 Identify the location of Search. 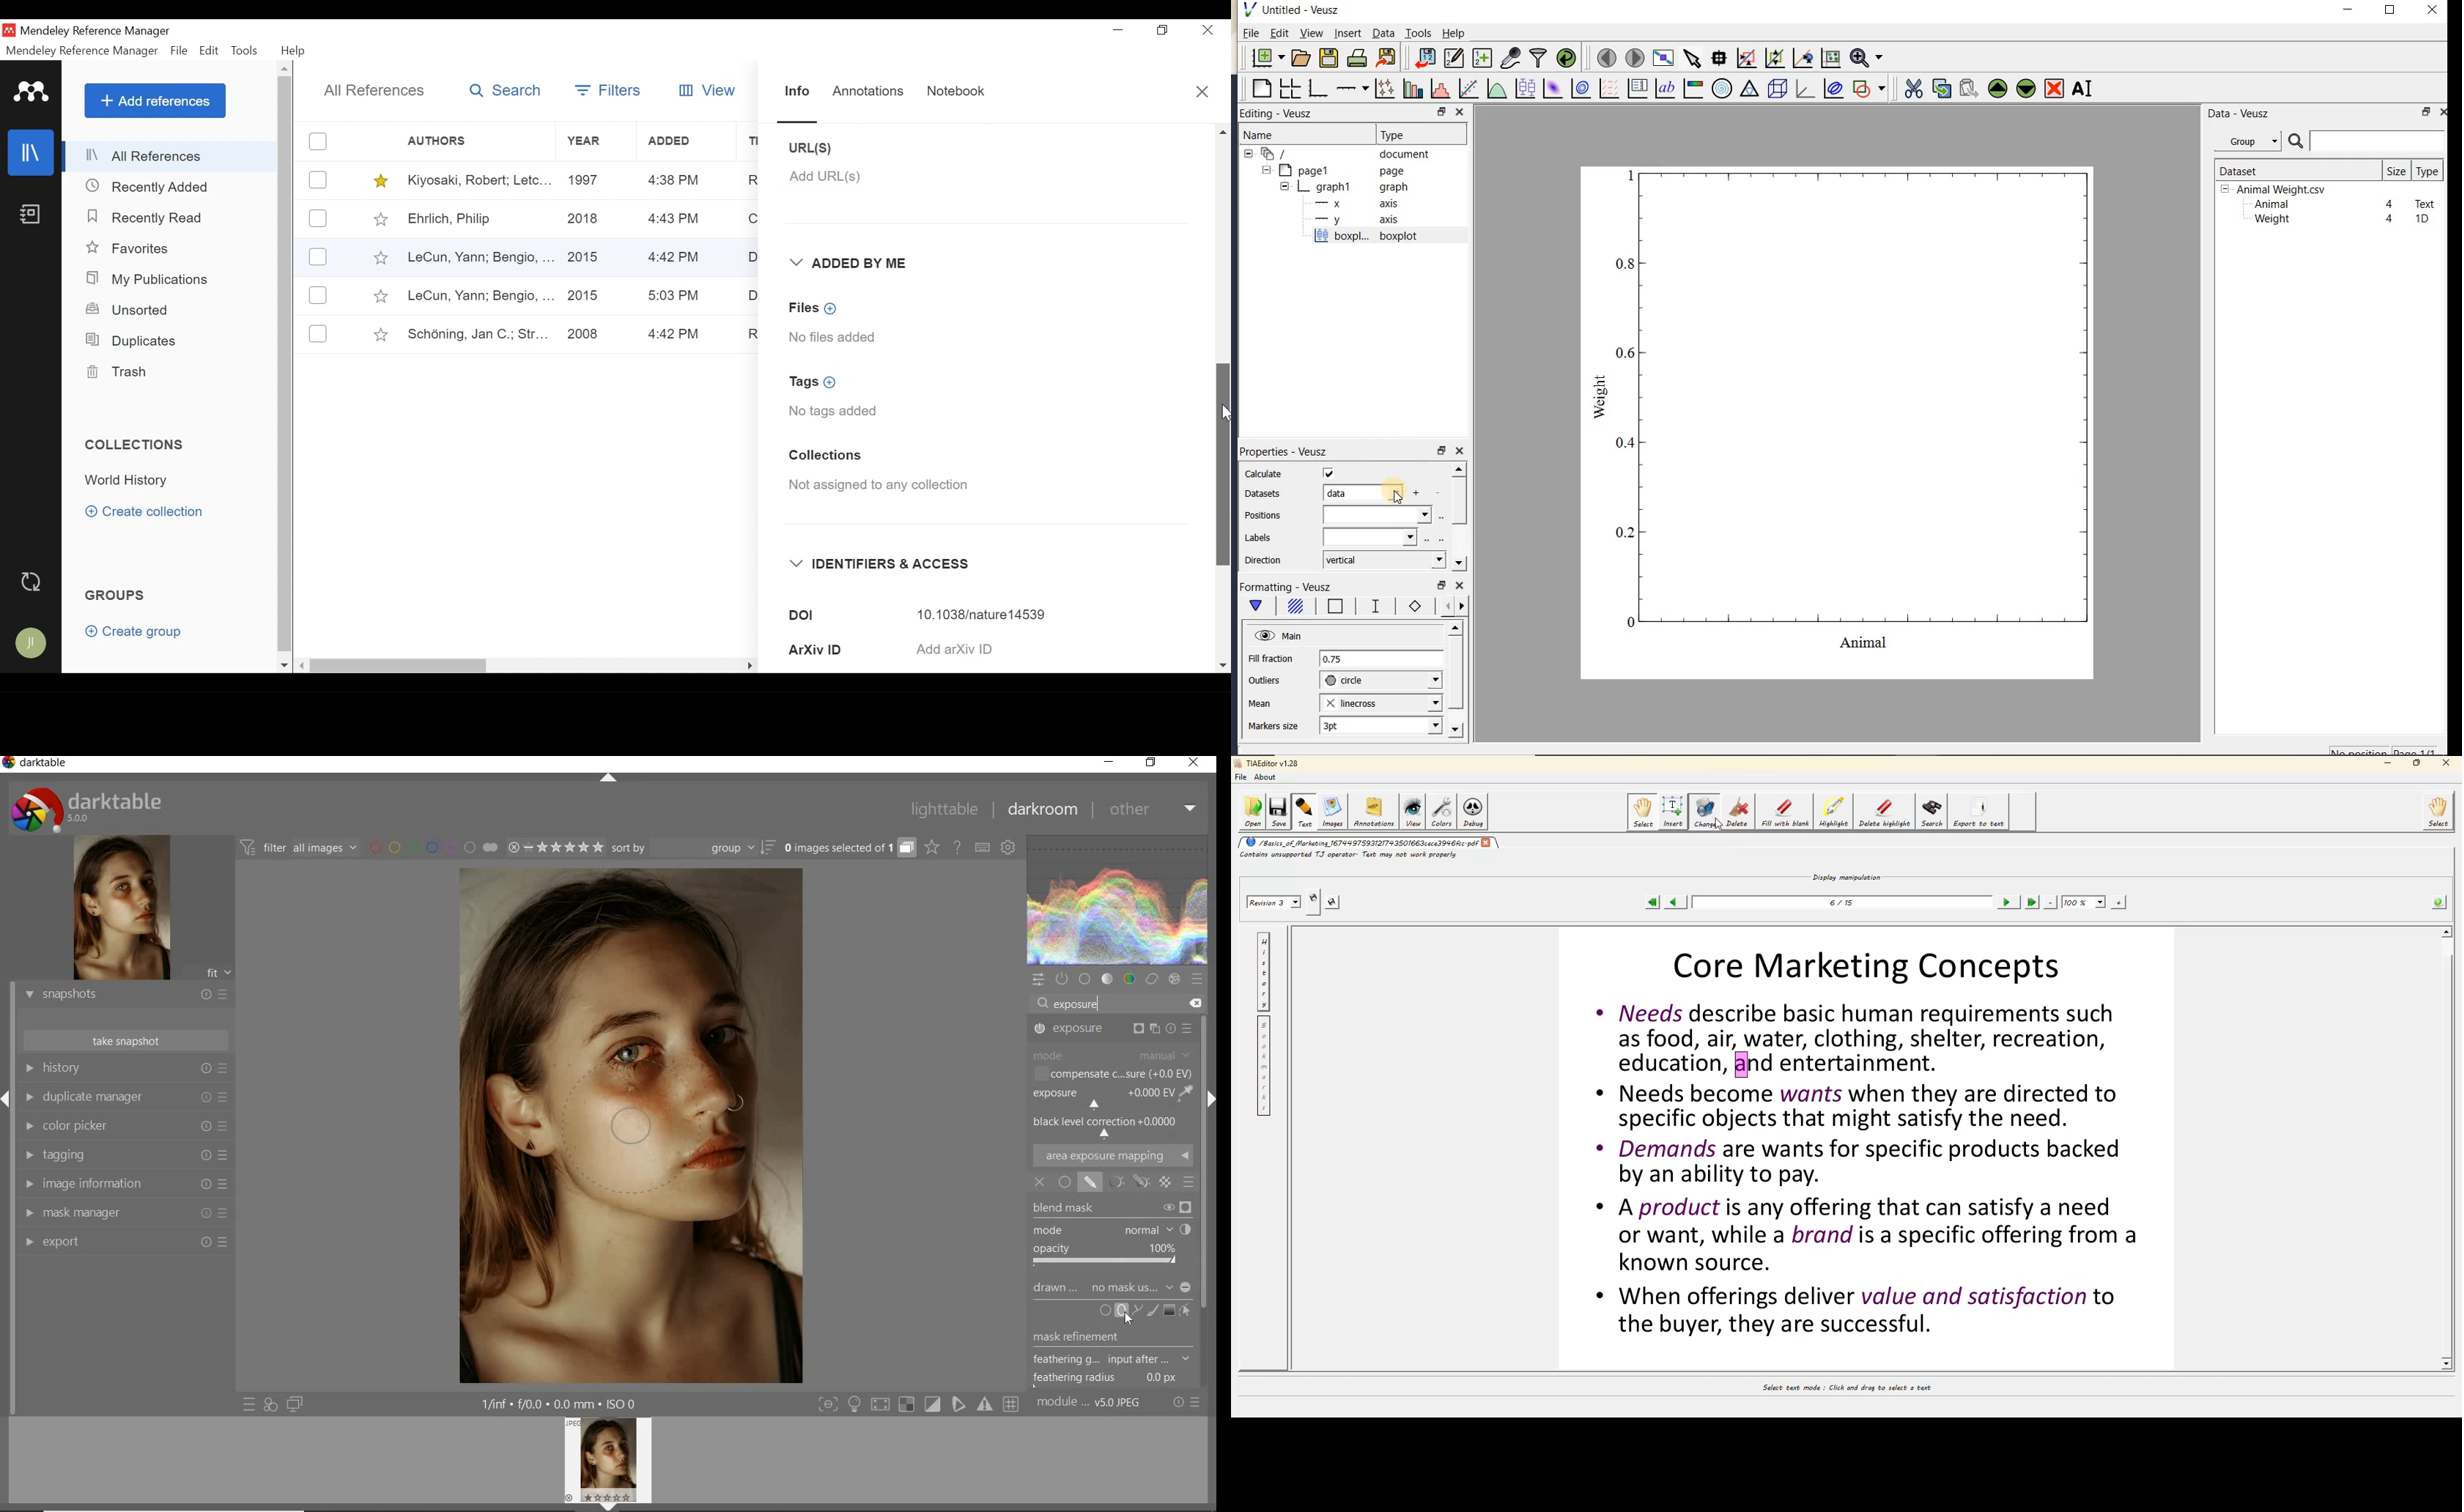
(503, 90).